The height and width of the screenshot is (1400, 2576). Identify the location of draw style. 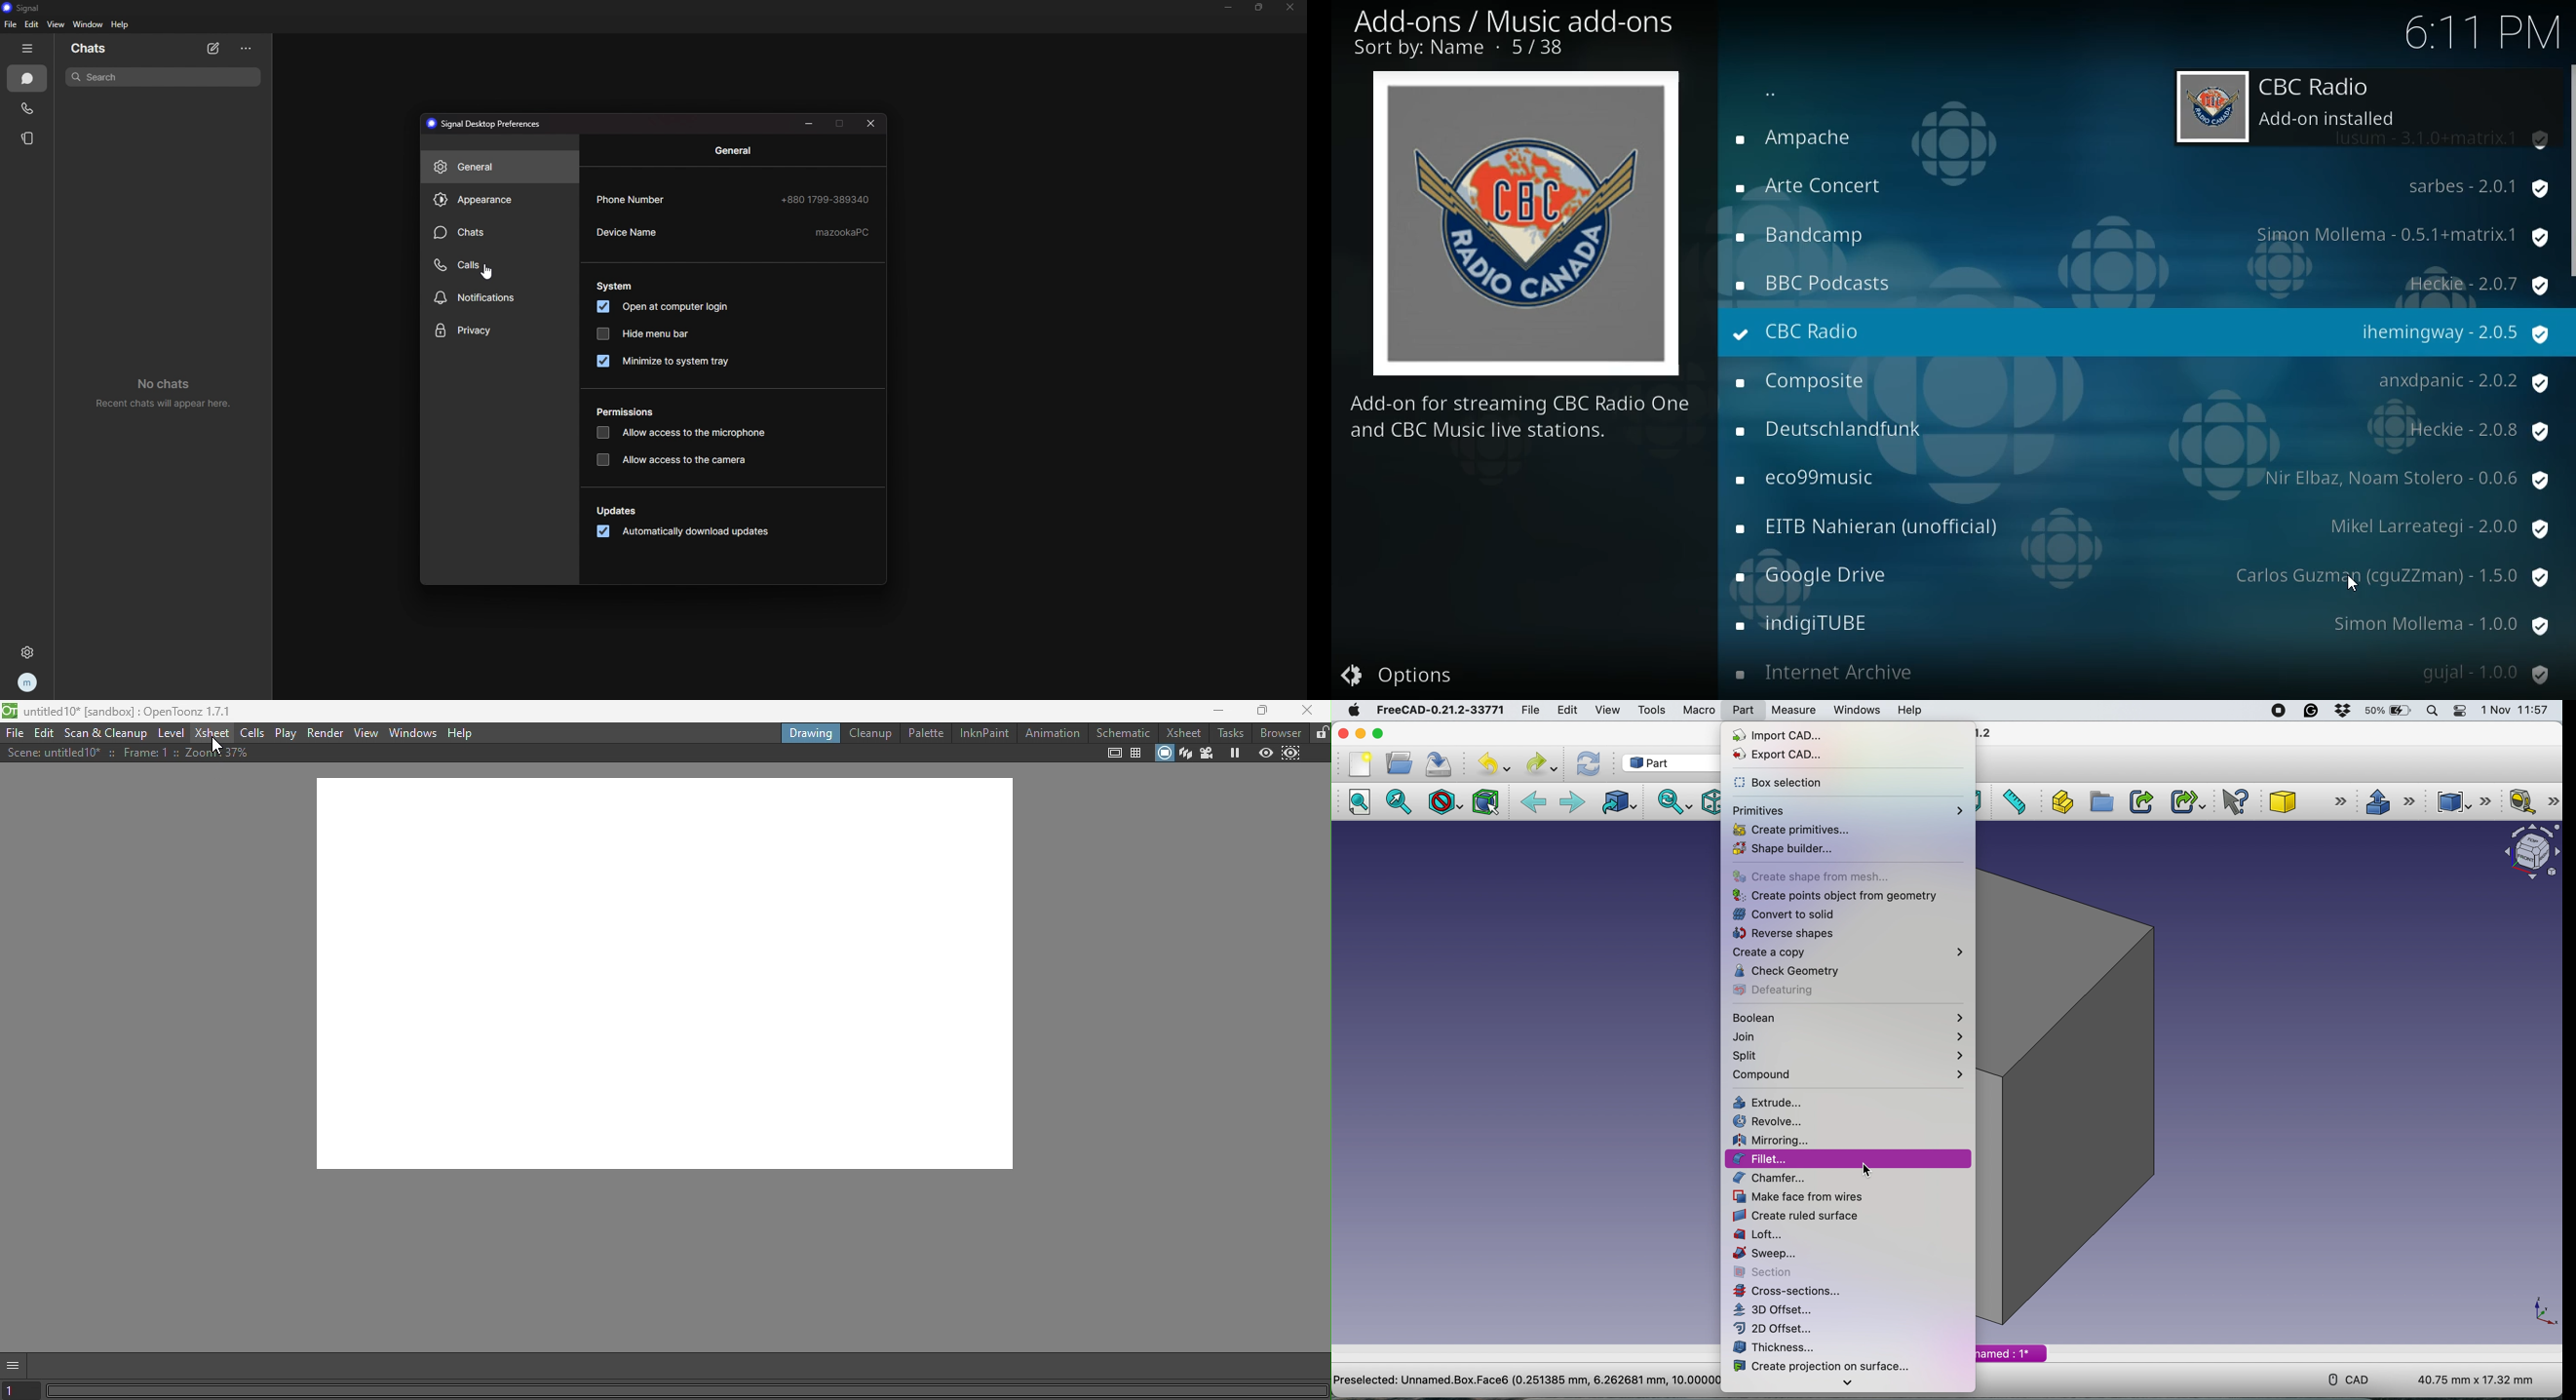
(1446, 804).